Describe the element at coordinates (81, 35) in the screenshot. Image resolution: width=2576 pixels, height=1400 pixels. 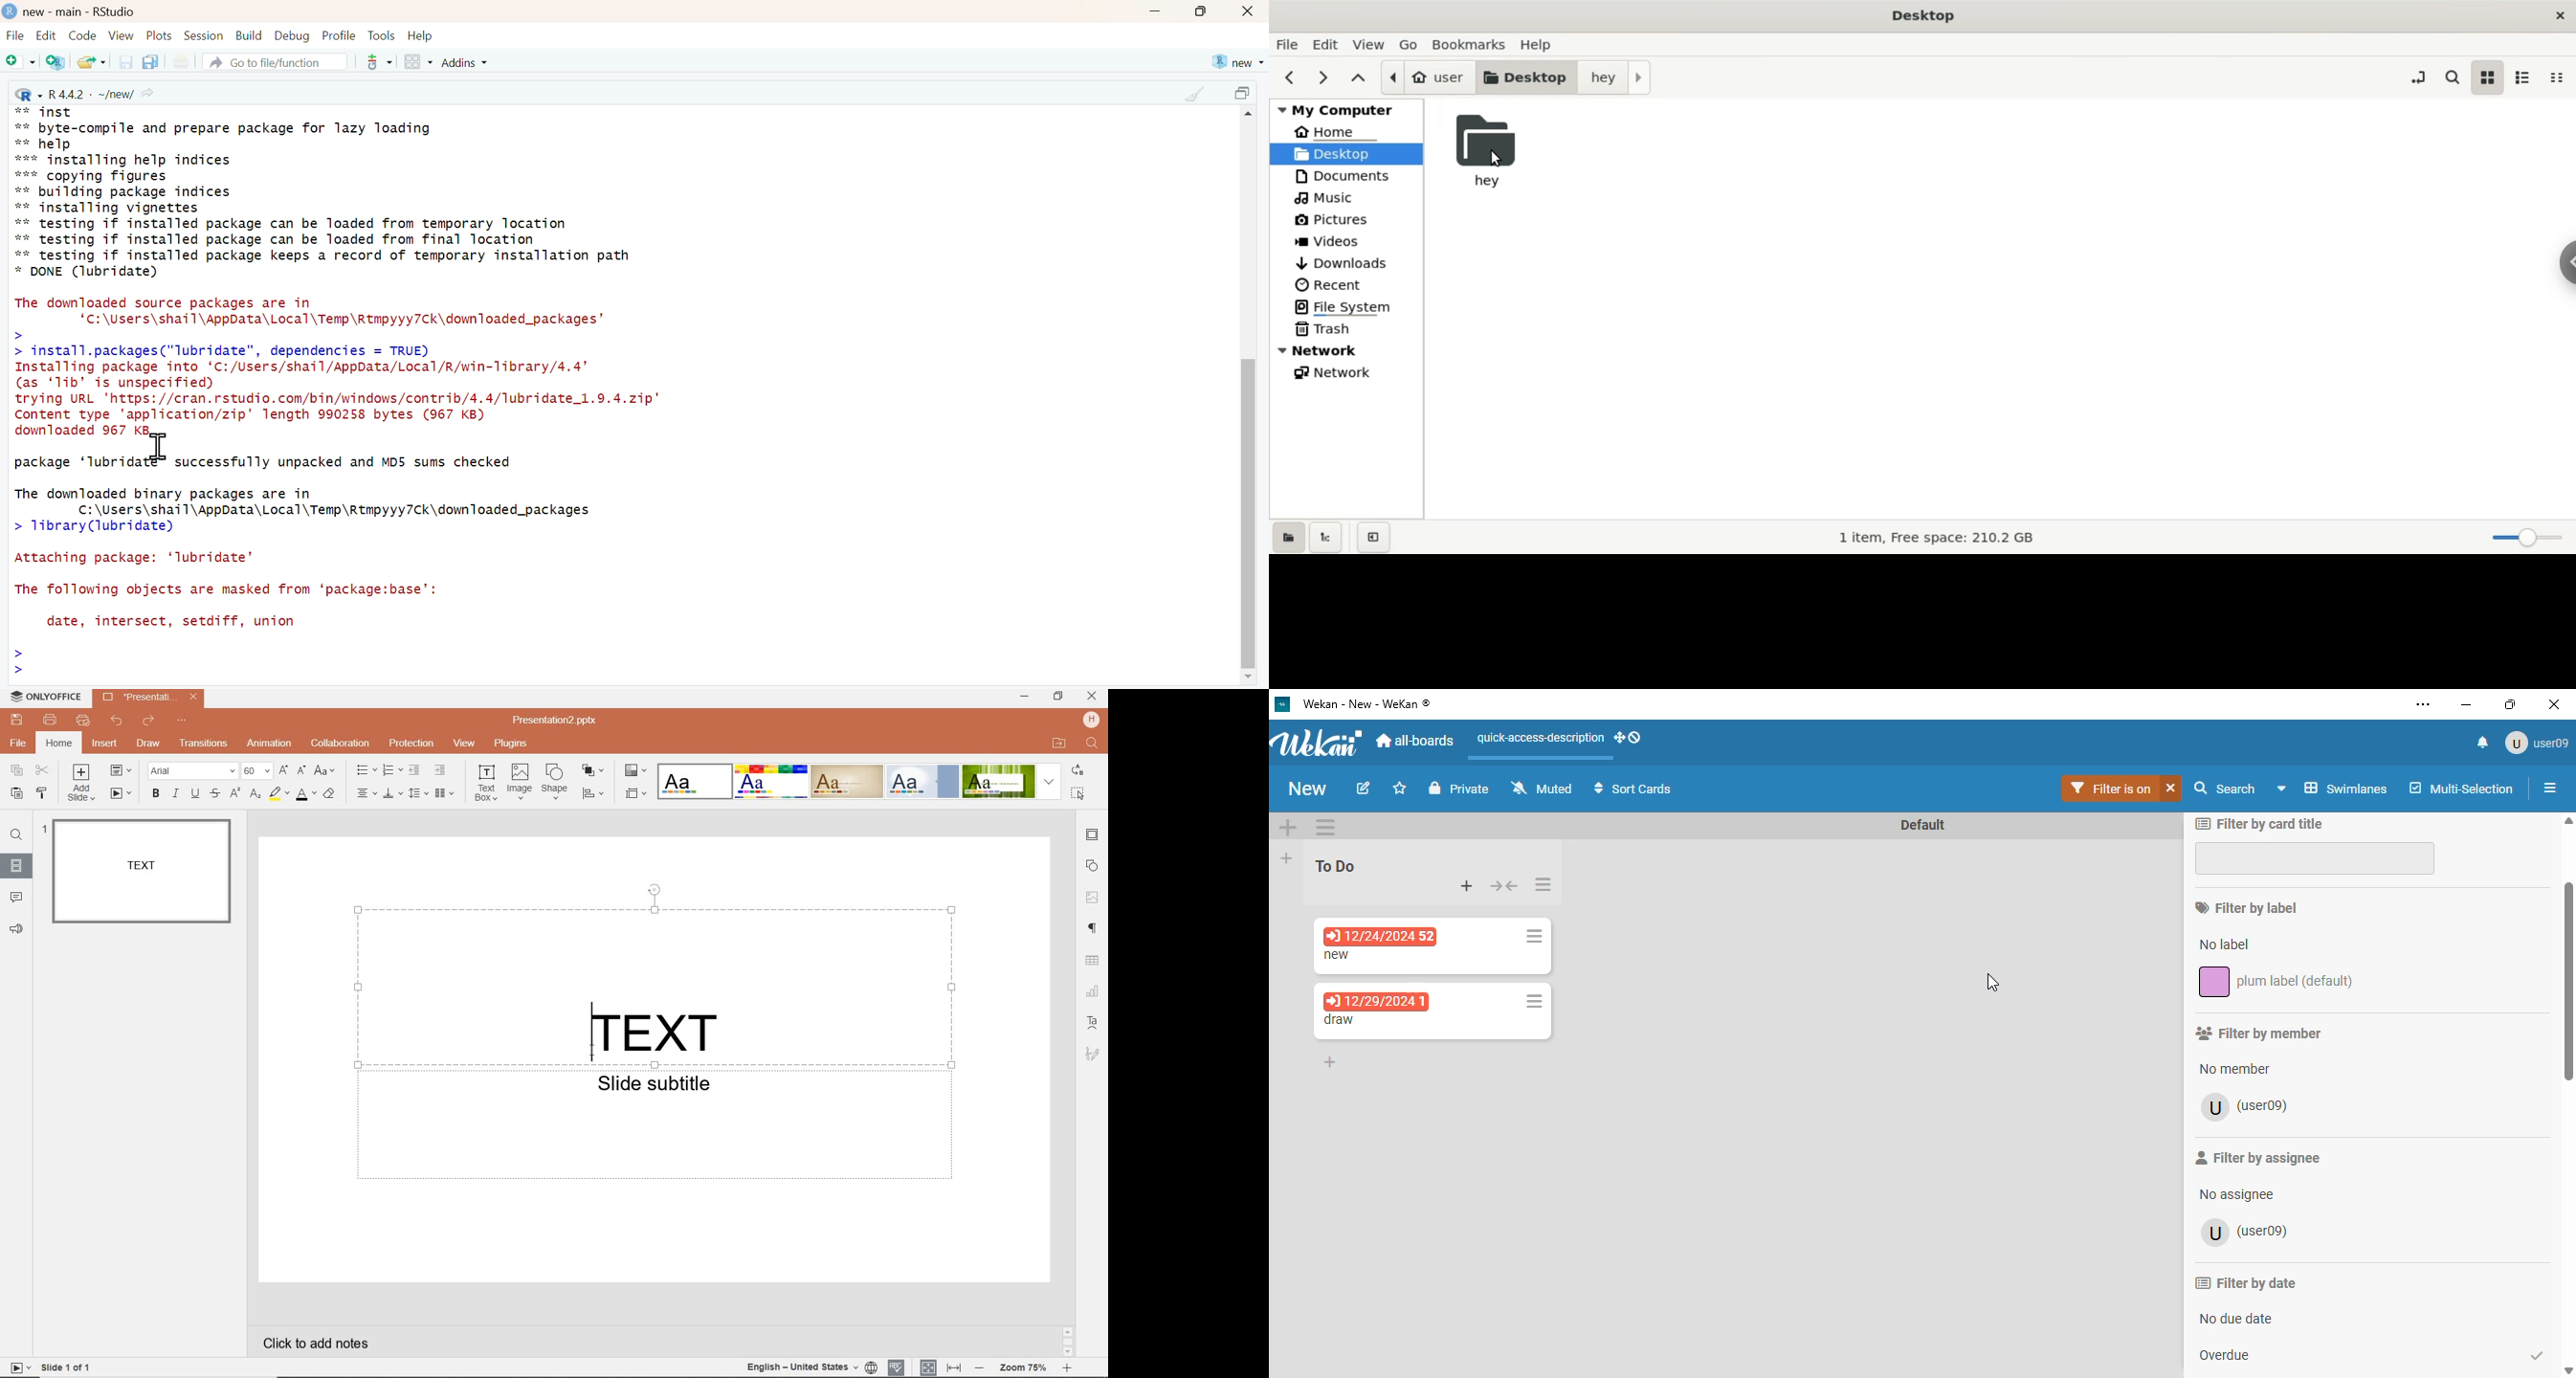
I see `Code` at that location.